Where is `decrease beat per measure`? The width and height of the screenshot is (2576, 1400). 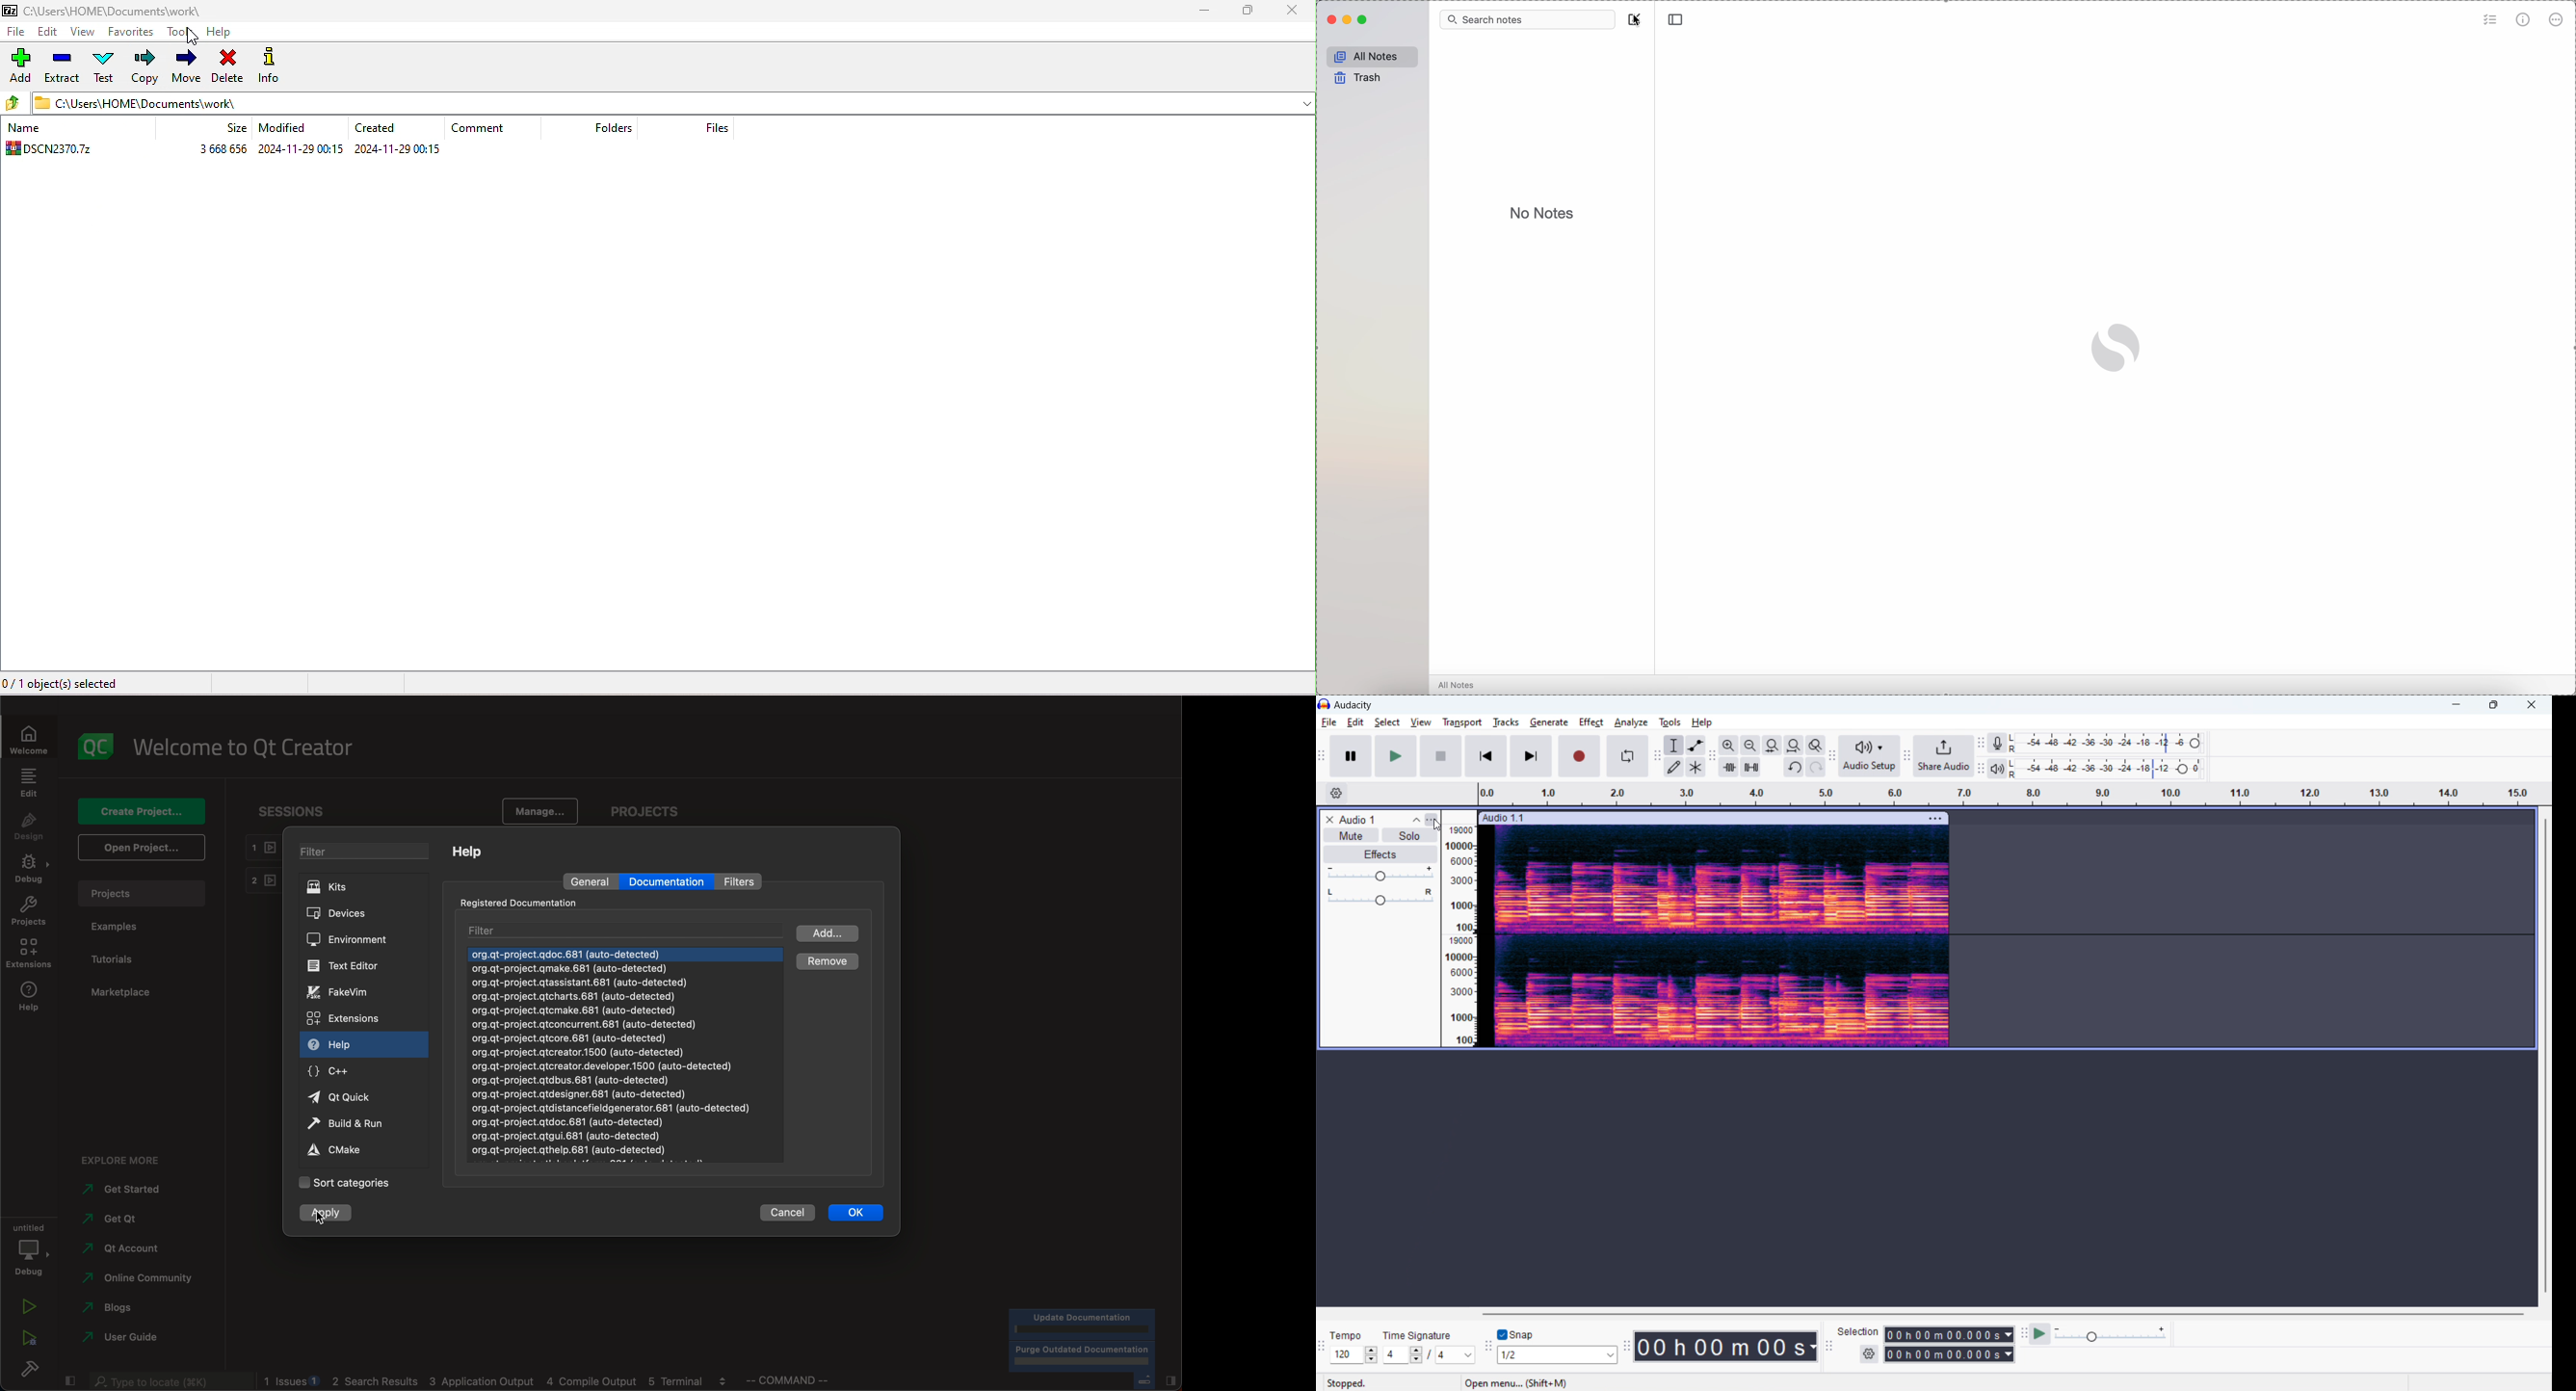
decrease beat per measure is located at coordinates (1416, 1360).